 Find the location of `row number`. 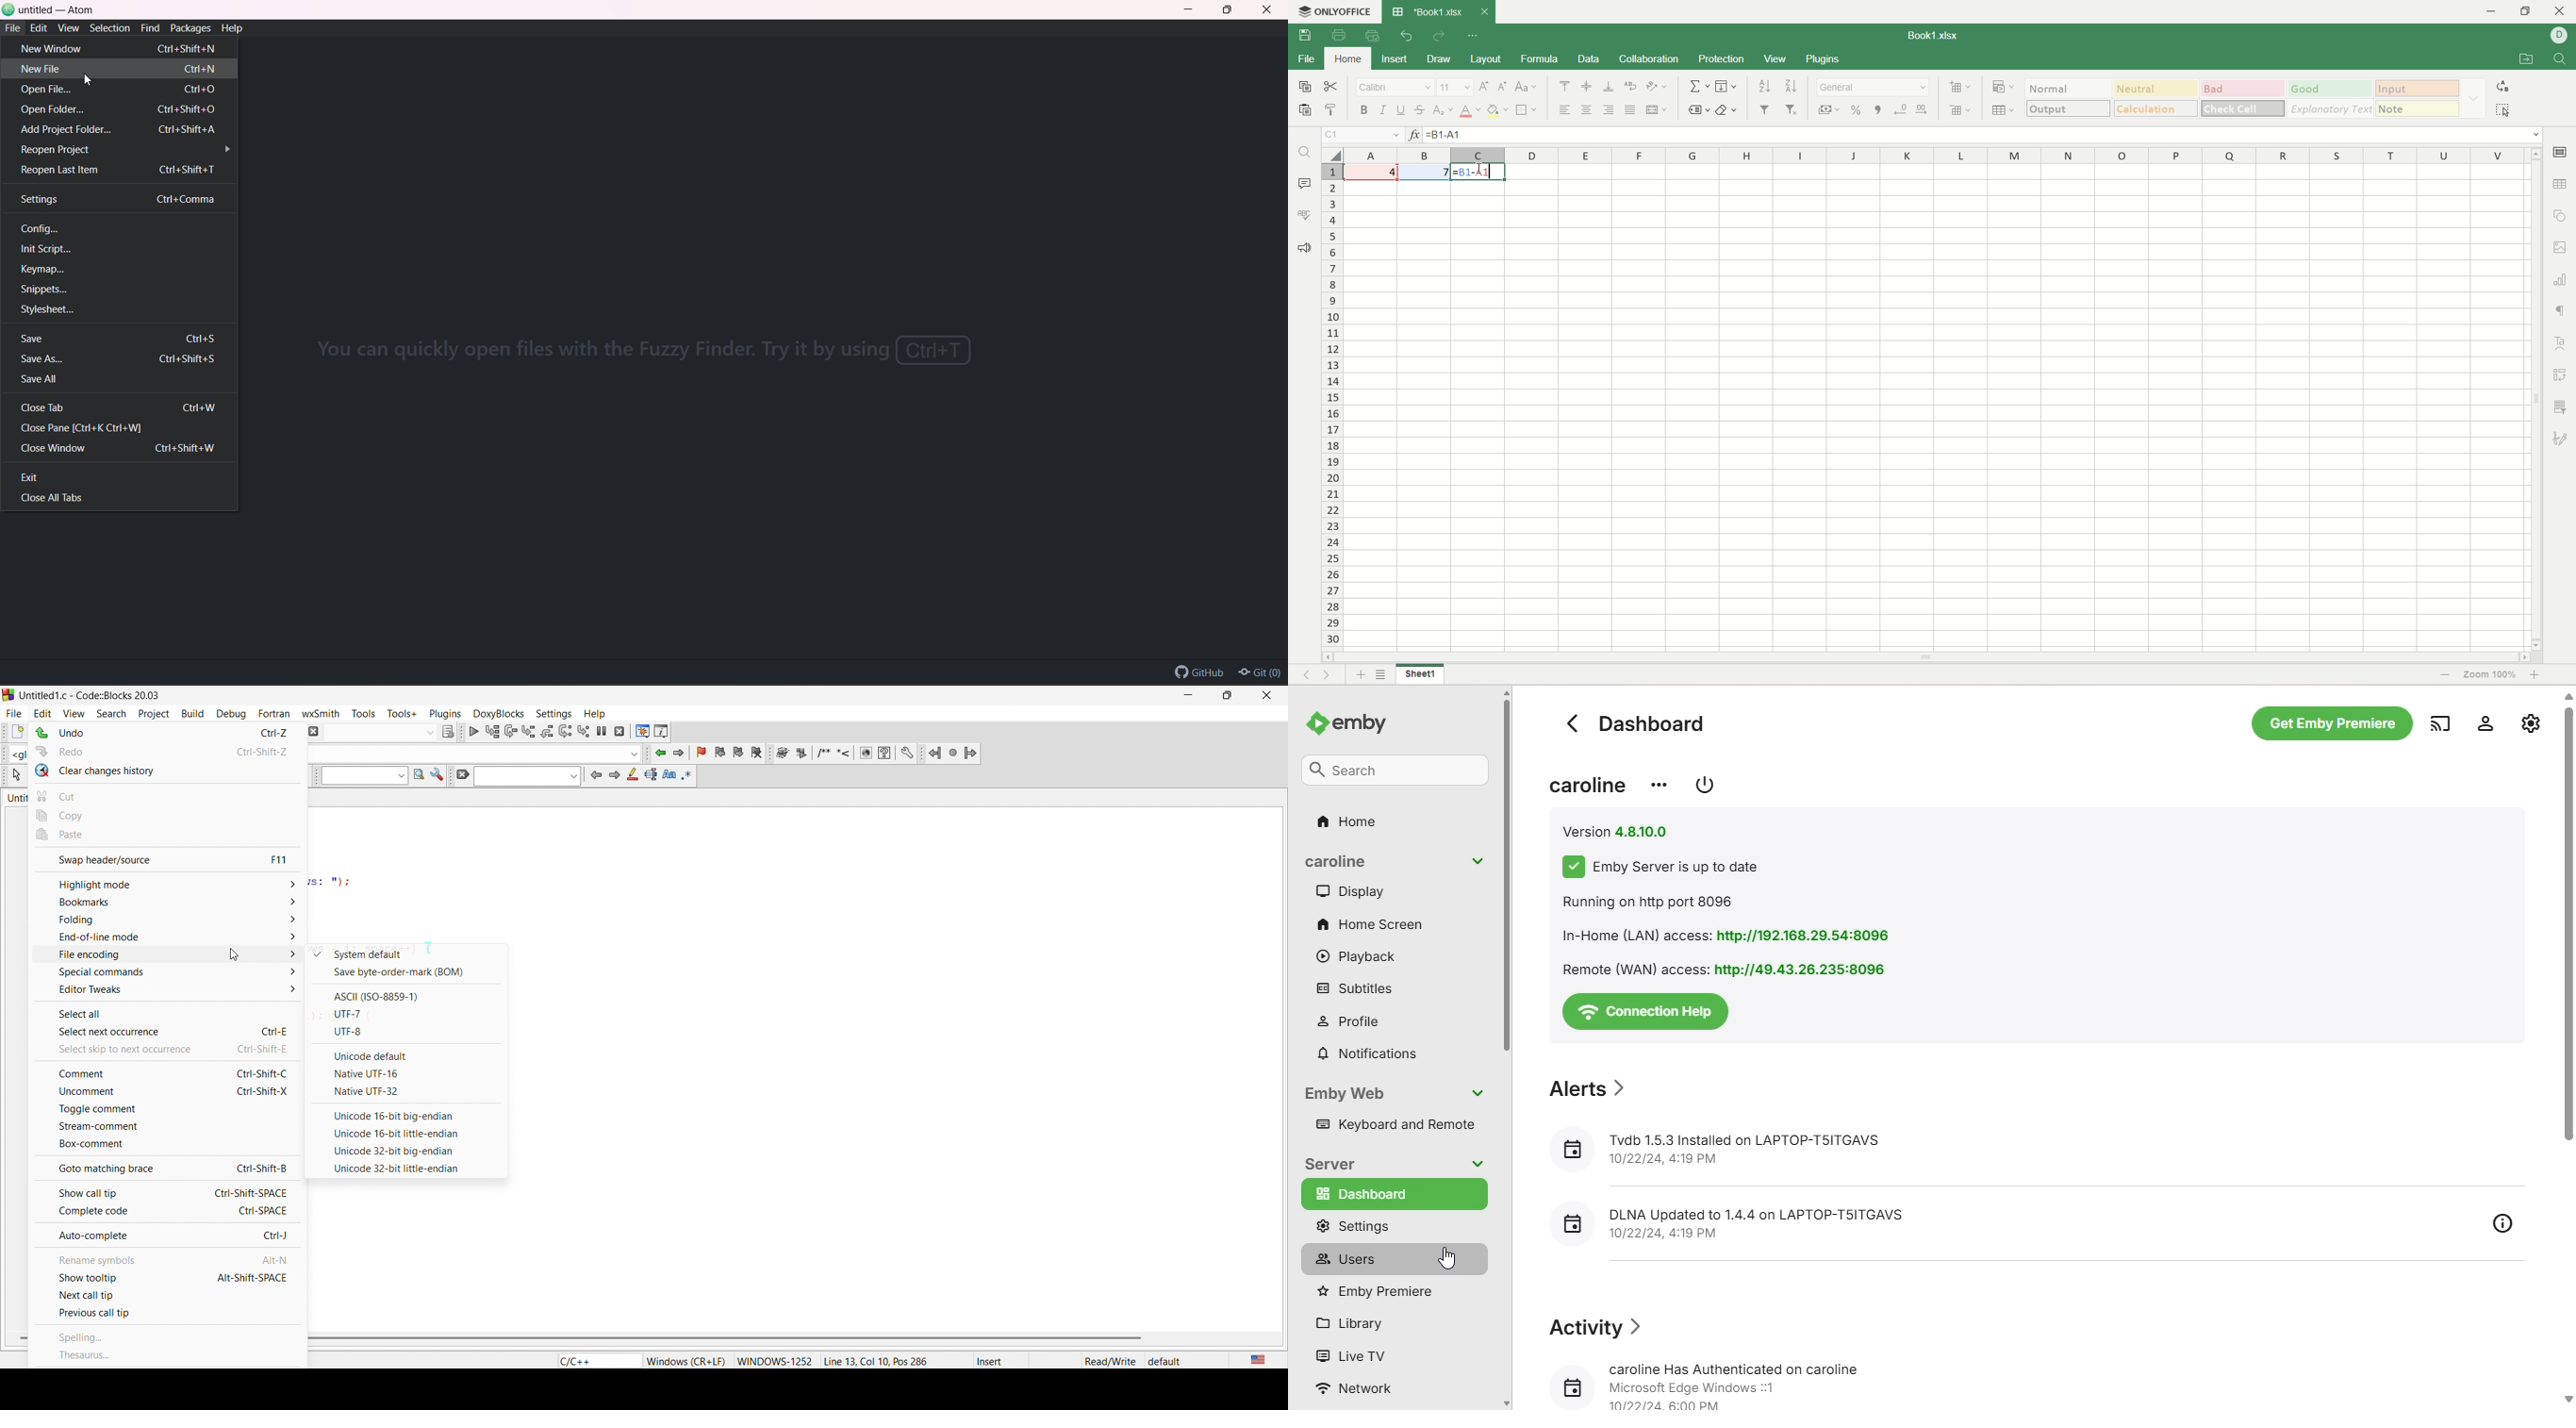

row number is located at coordinates (1334, 402).